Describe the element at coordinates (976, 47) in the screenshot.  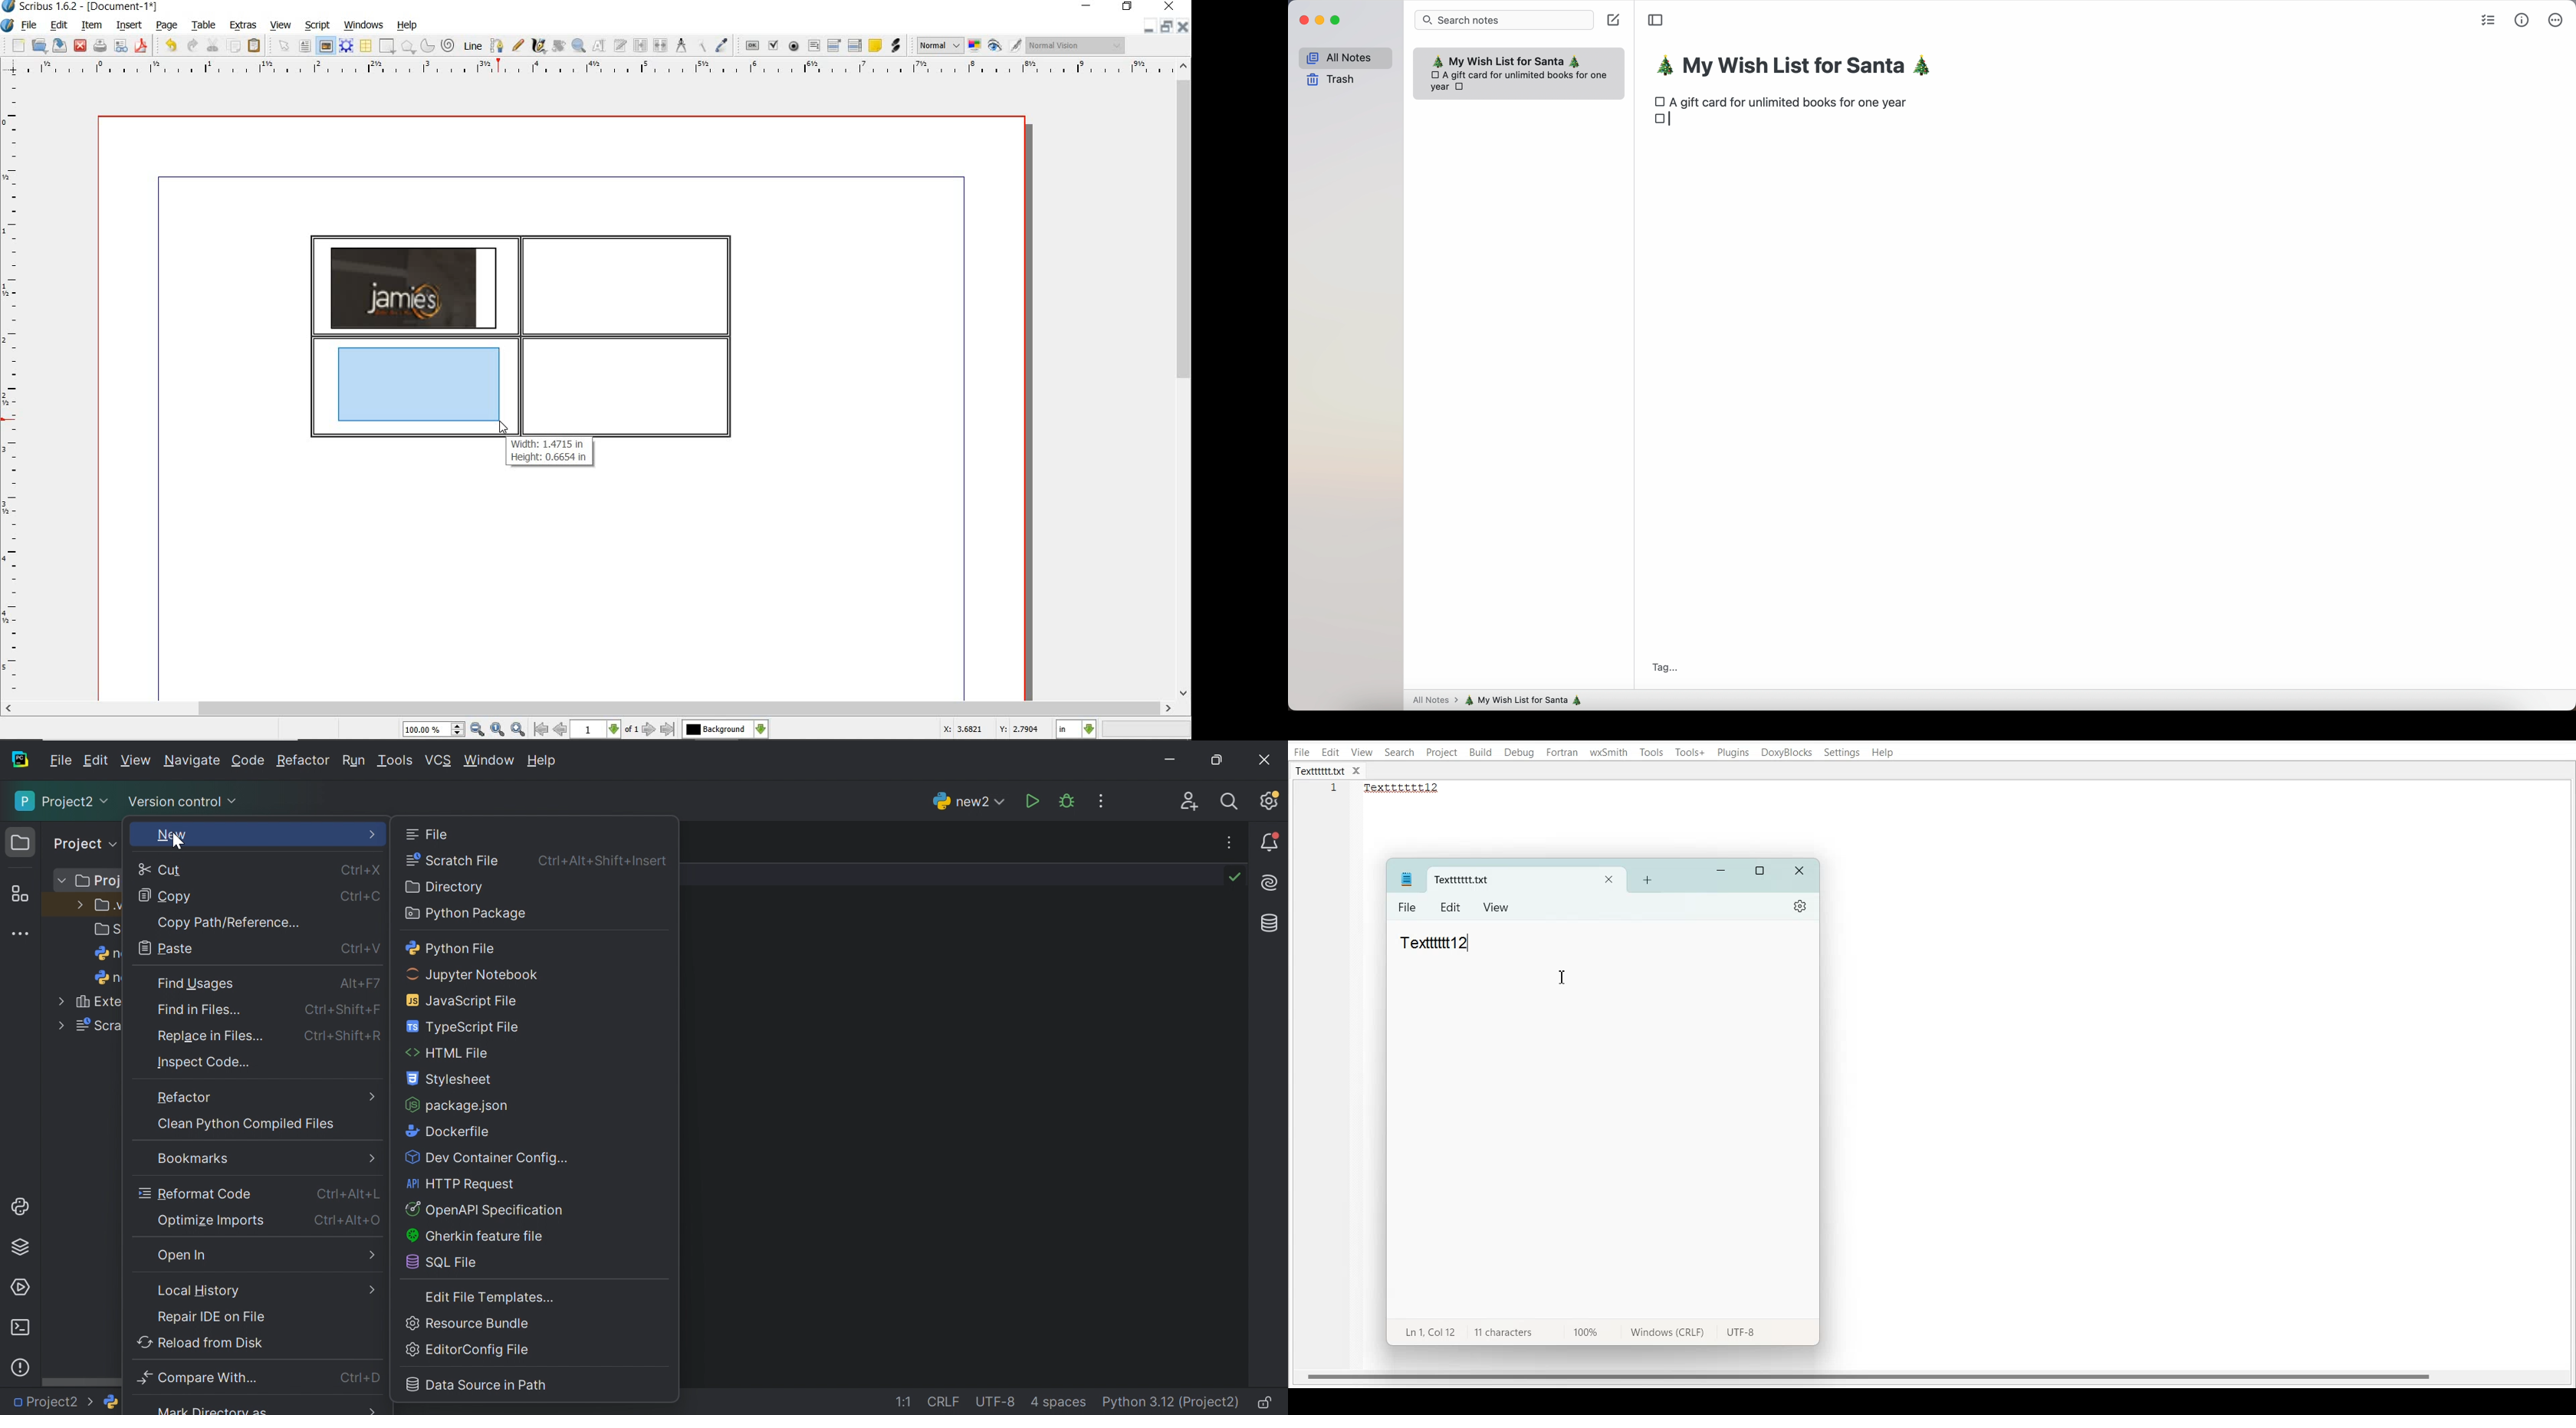
I see `toggle color management system` at that location.